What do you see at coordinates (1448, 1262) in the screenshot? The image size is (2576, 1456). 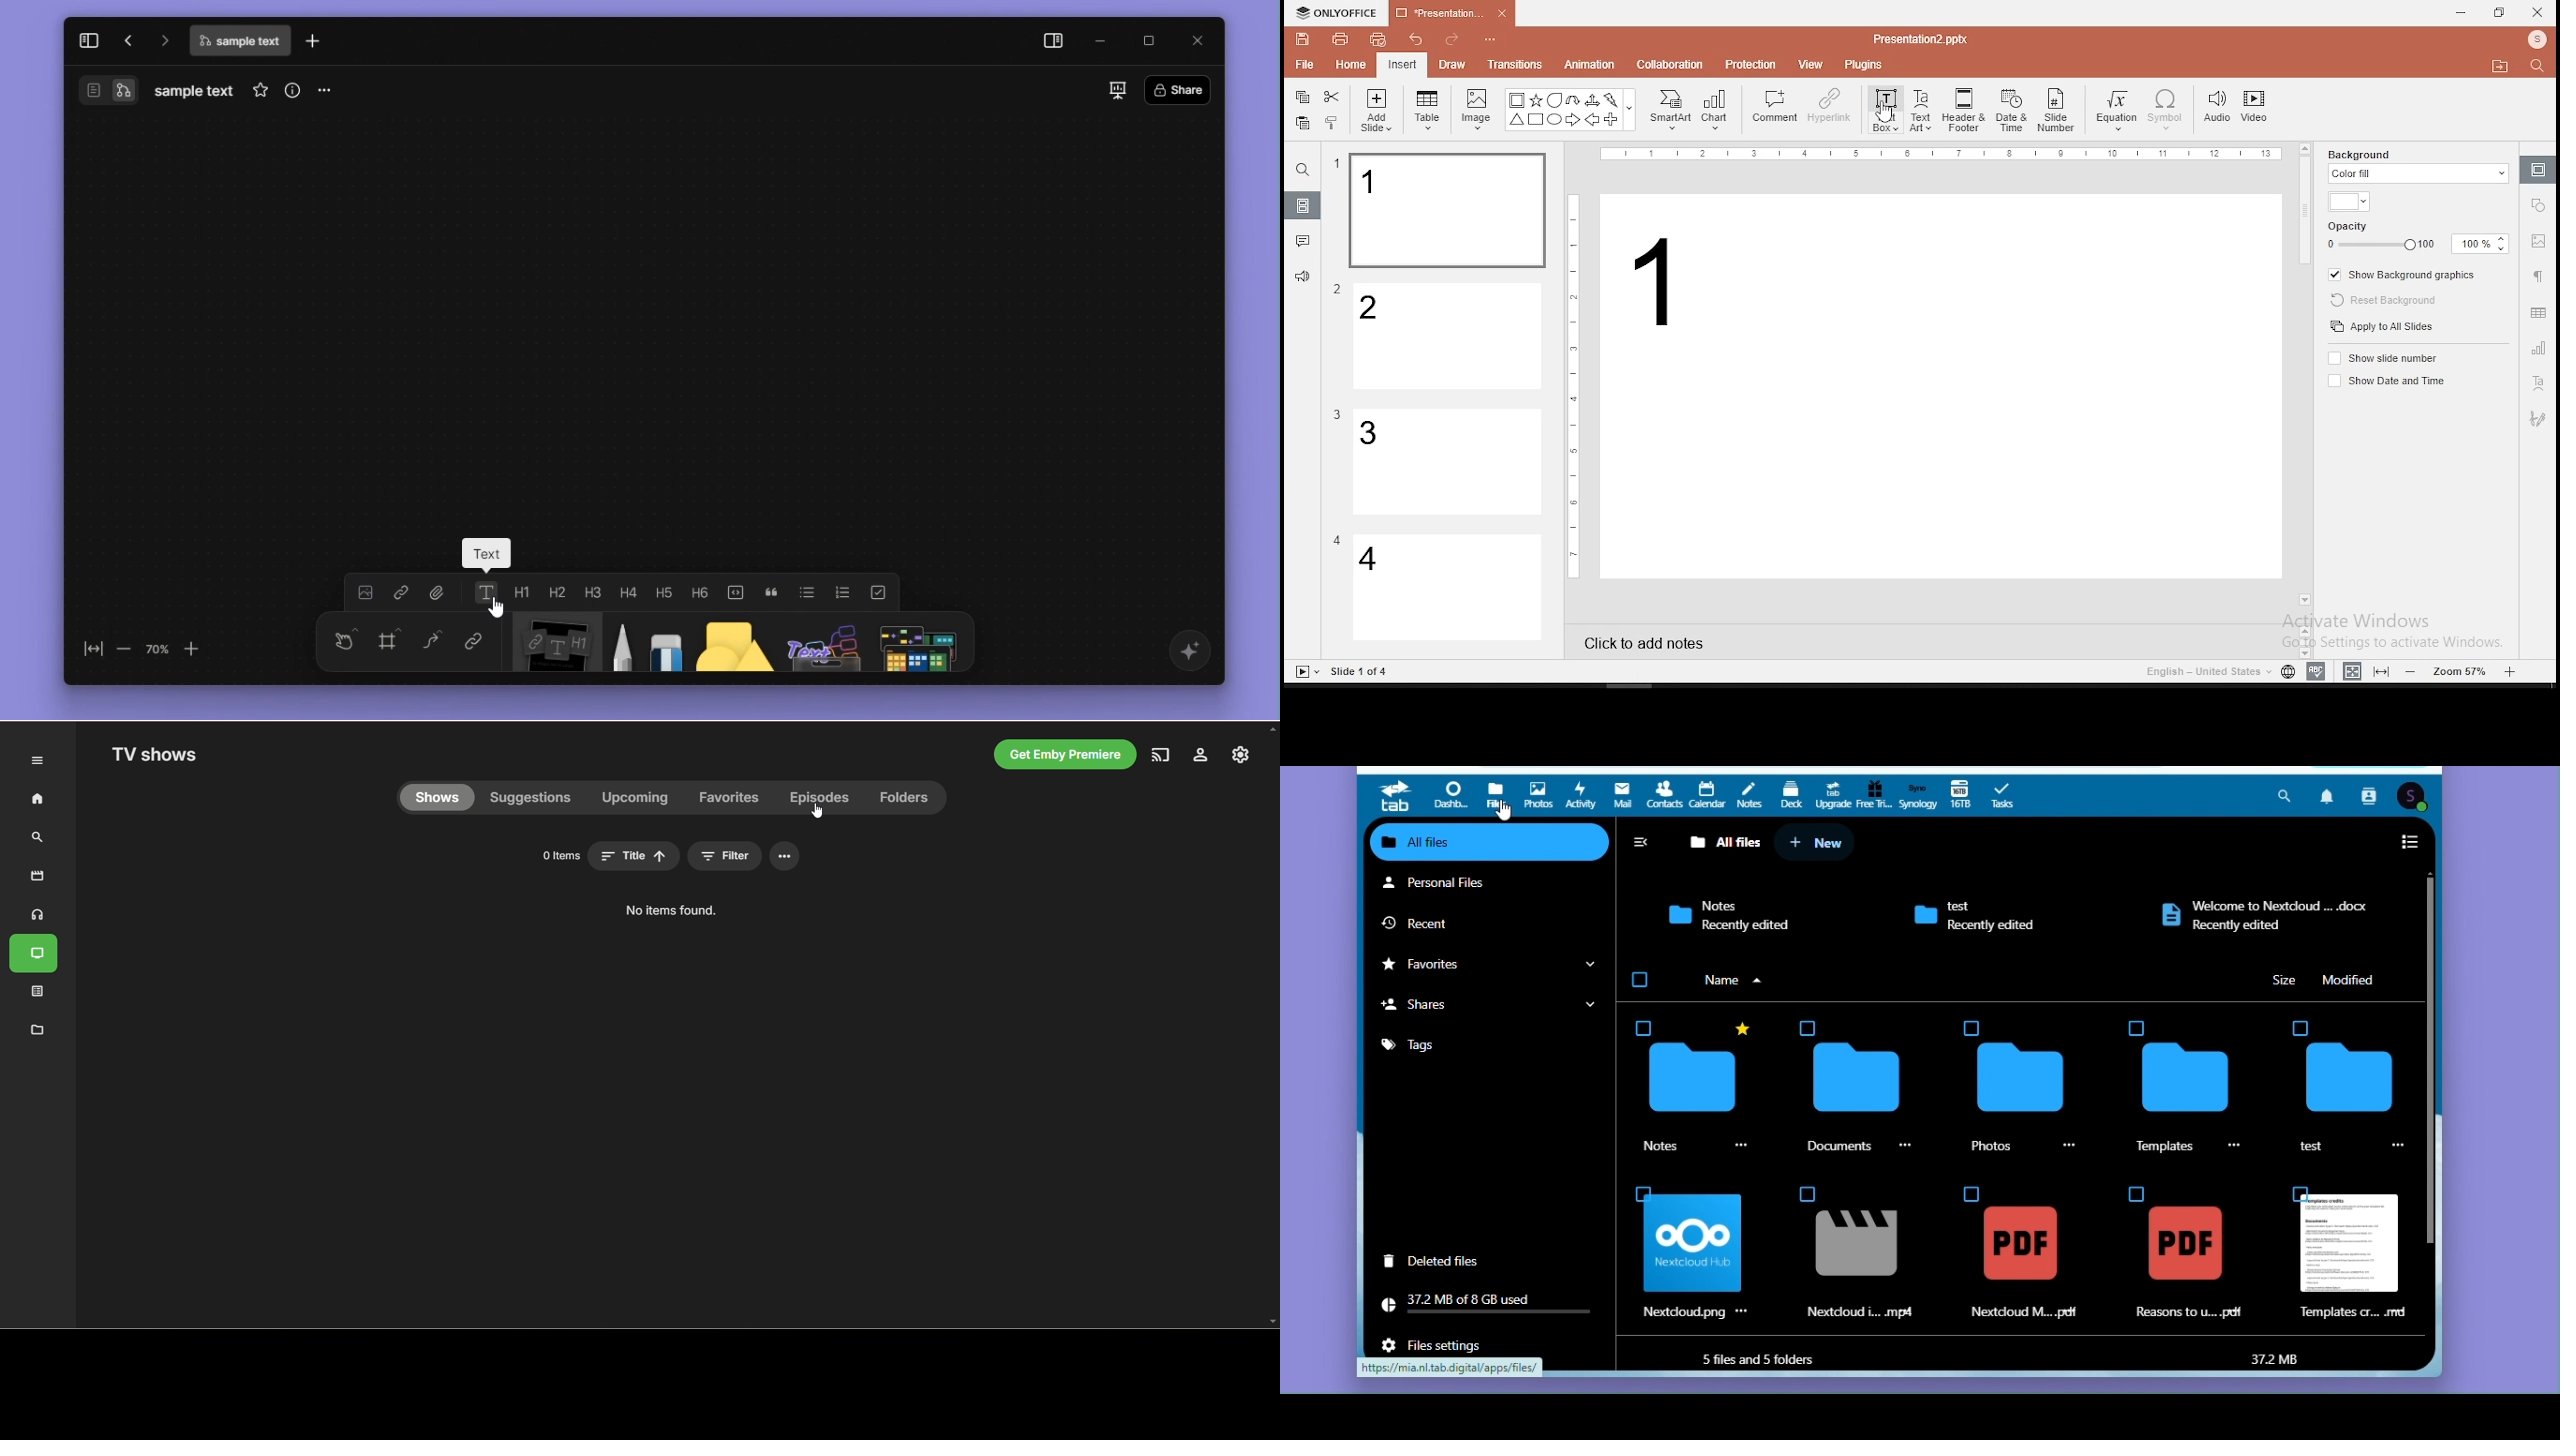 I see `Deleted files` at bounding box center [1448, 1262].